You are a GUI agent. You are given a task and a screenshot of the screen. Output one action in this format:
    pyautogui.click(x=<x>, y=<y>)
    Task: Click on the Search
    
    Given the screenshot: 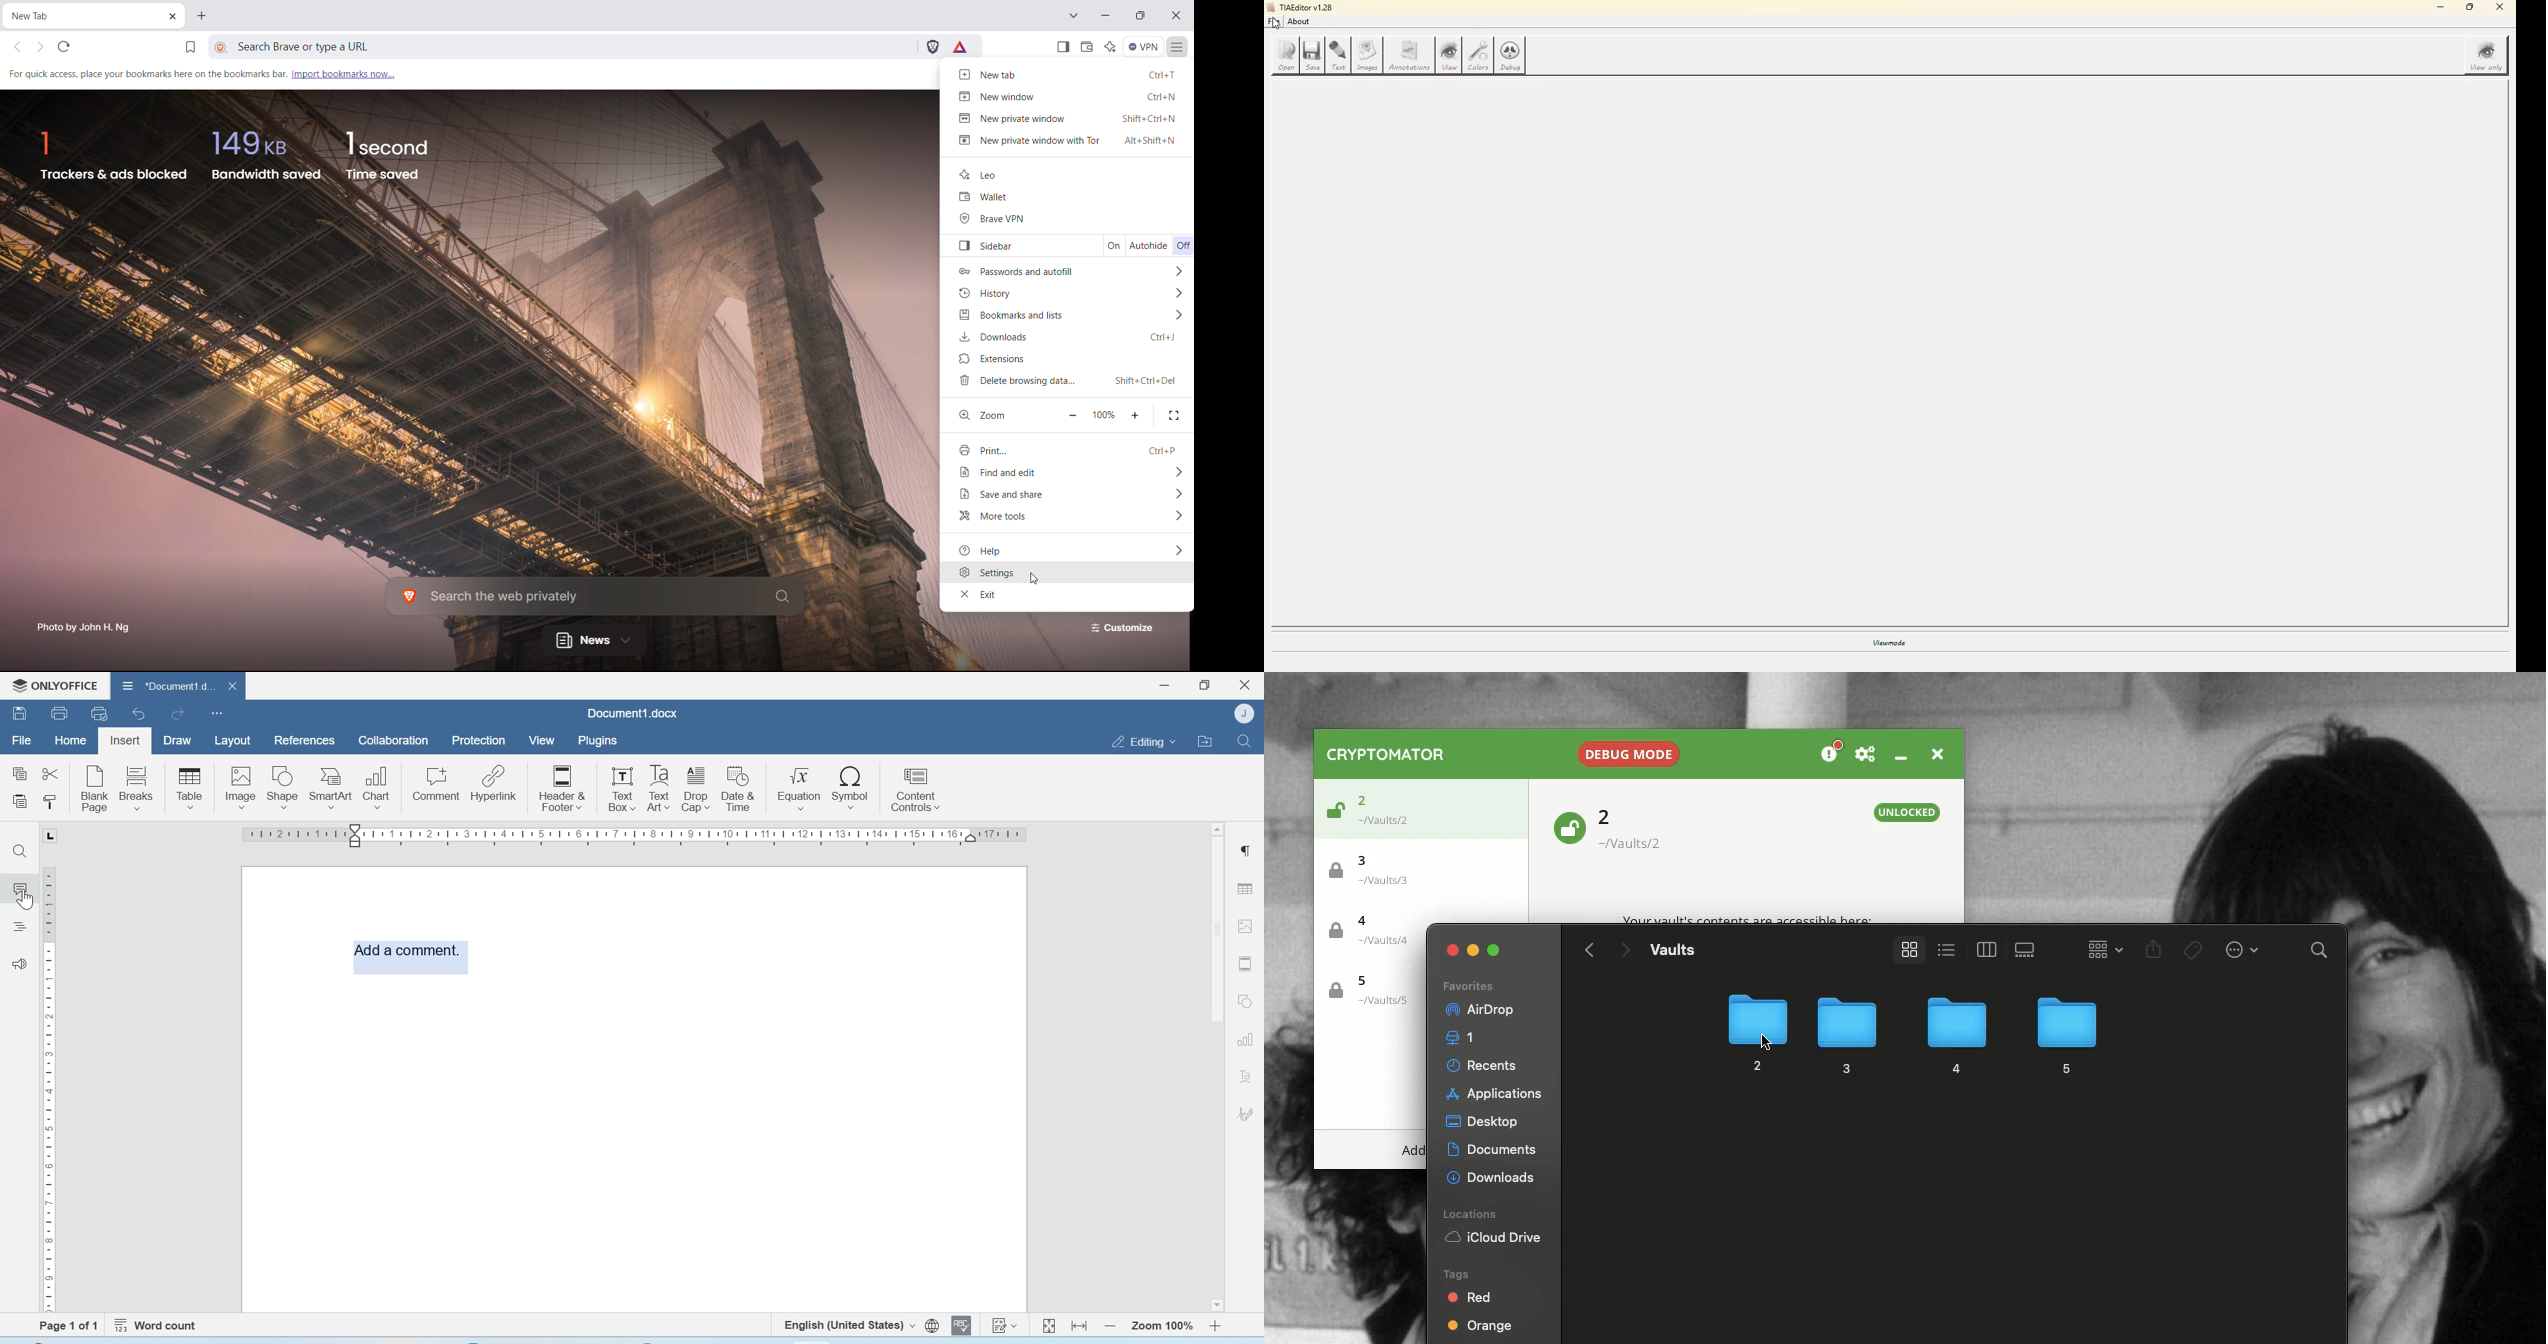 What is the action you would take?
    pyautogui.click(x=2320, y=953)
    